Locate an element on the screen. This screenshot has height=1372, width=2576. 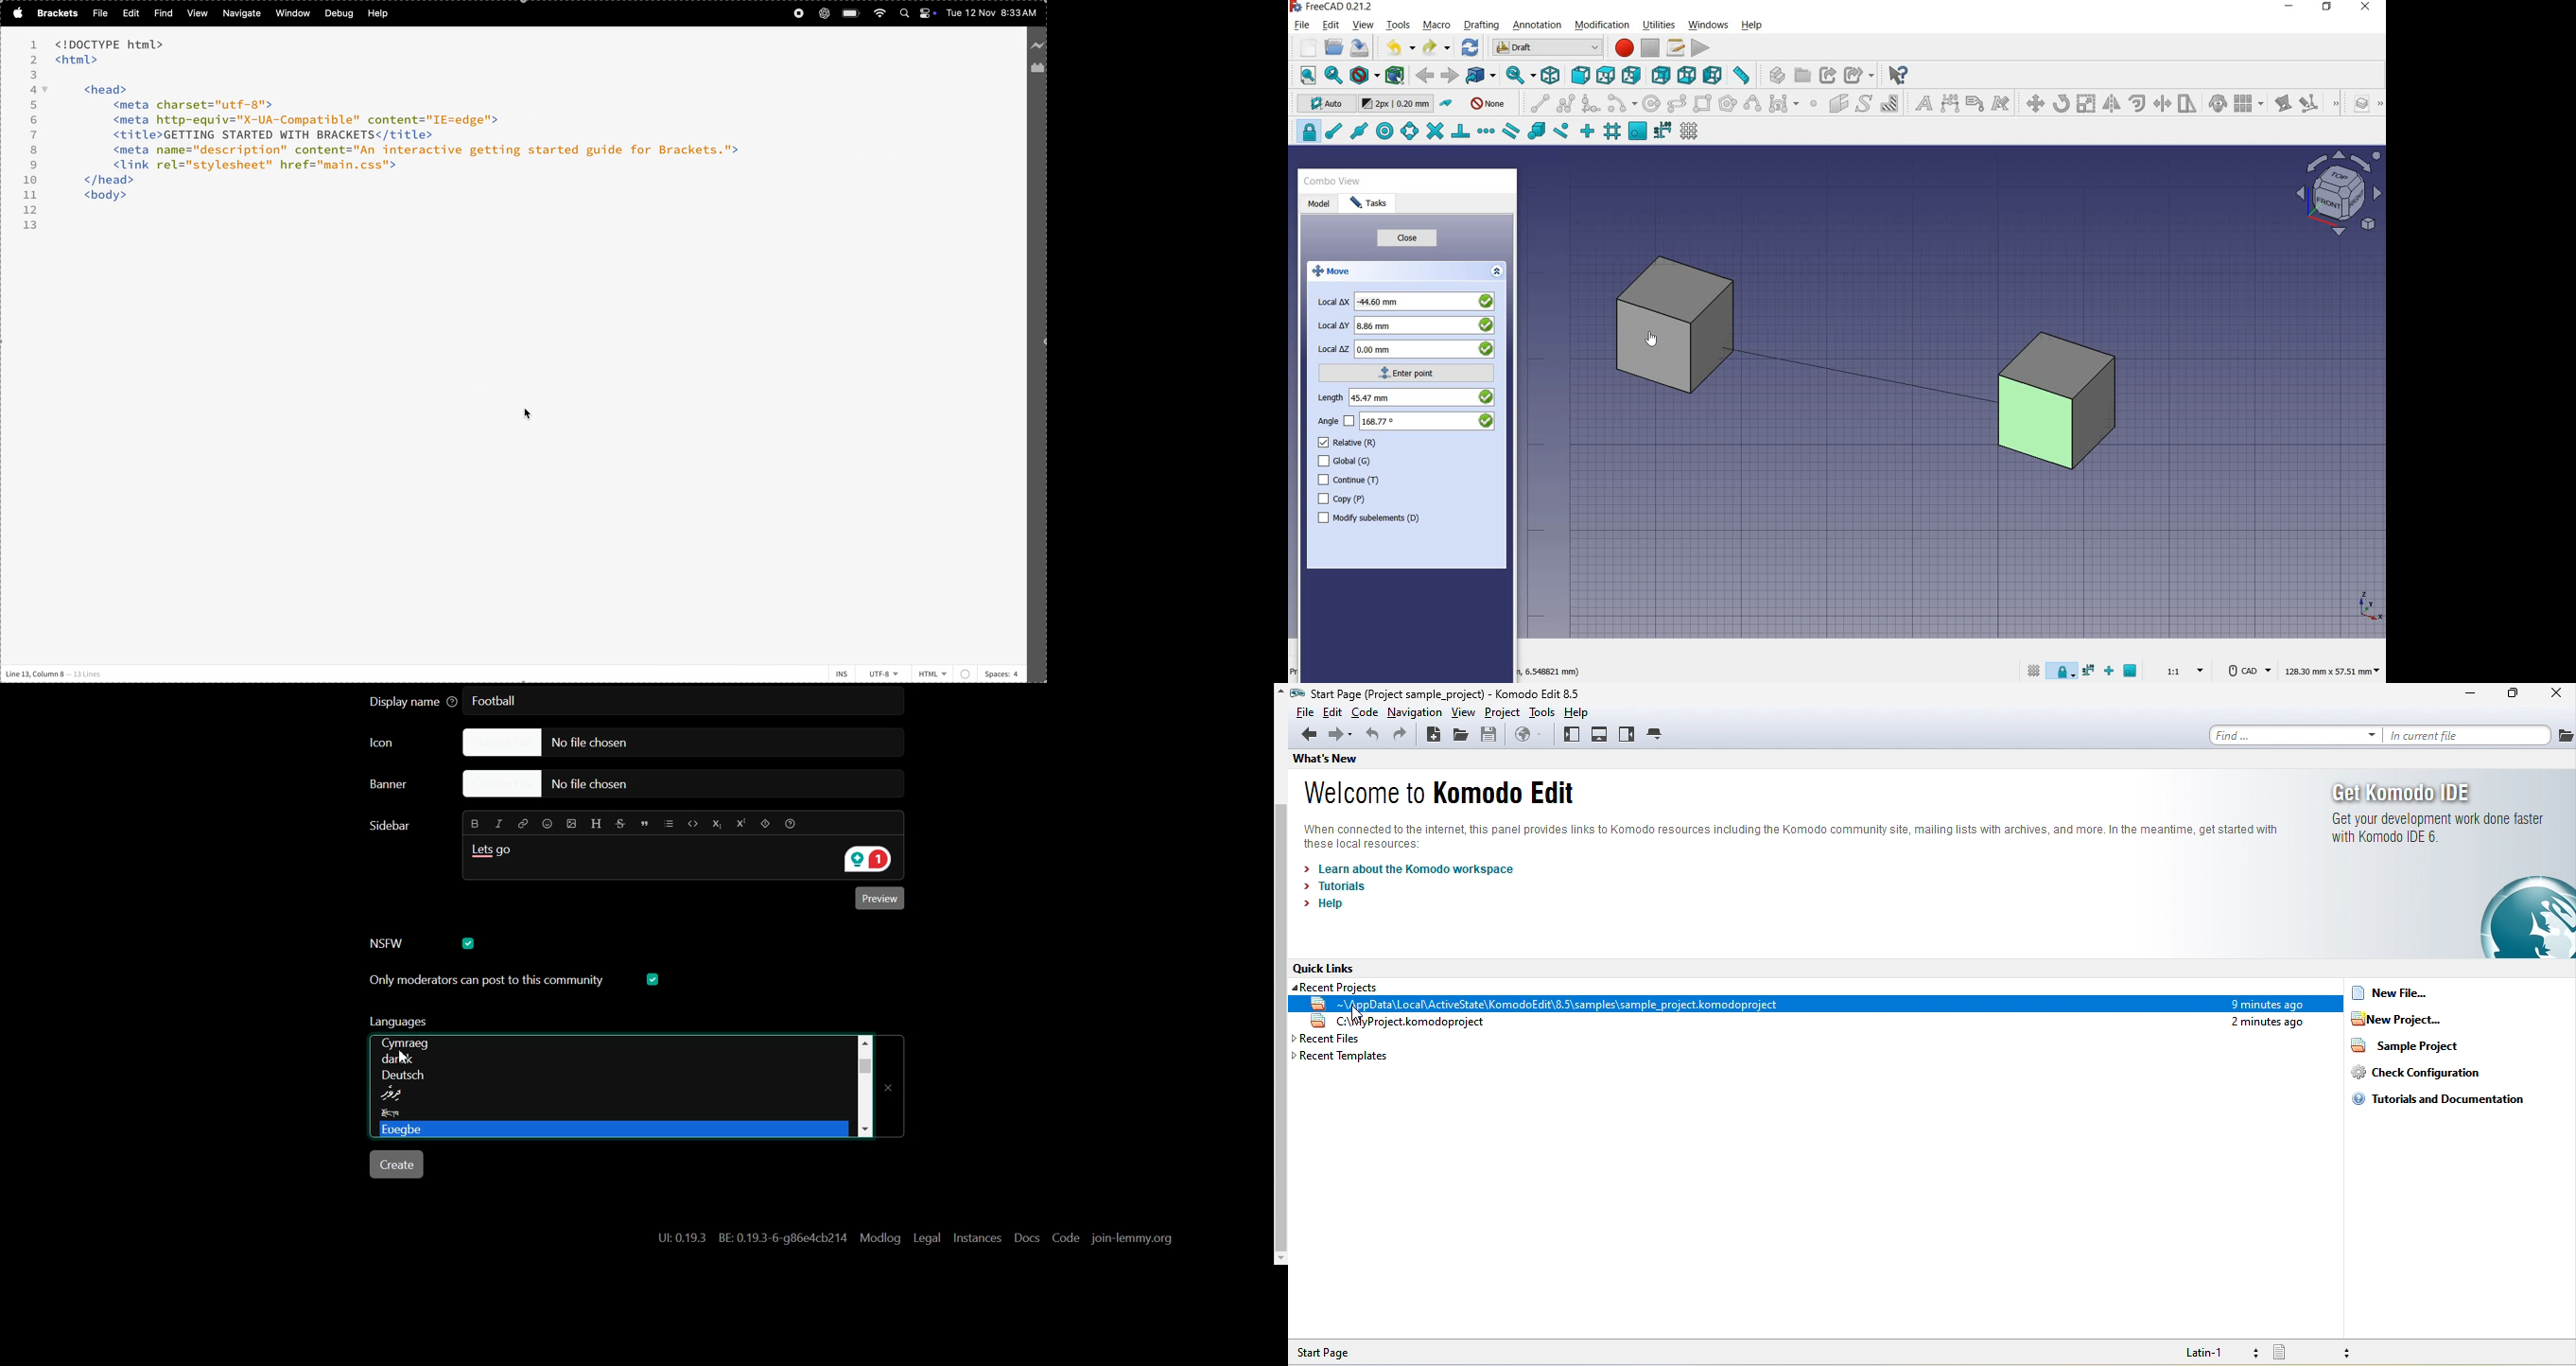
apple widgets is located at coordinates (928, 14).